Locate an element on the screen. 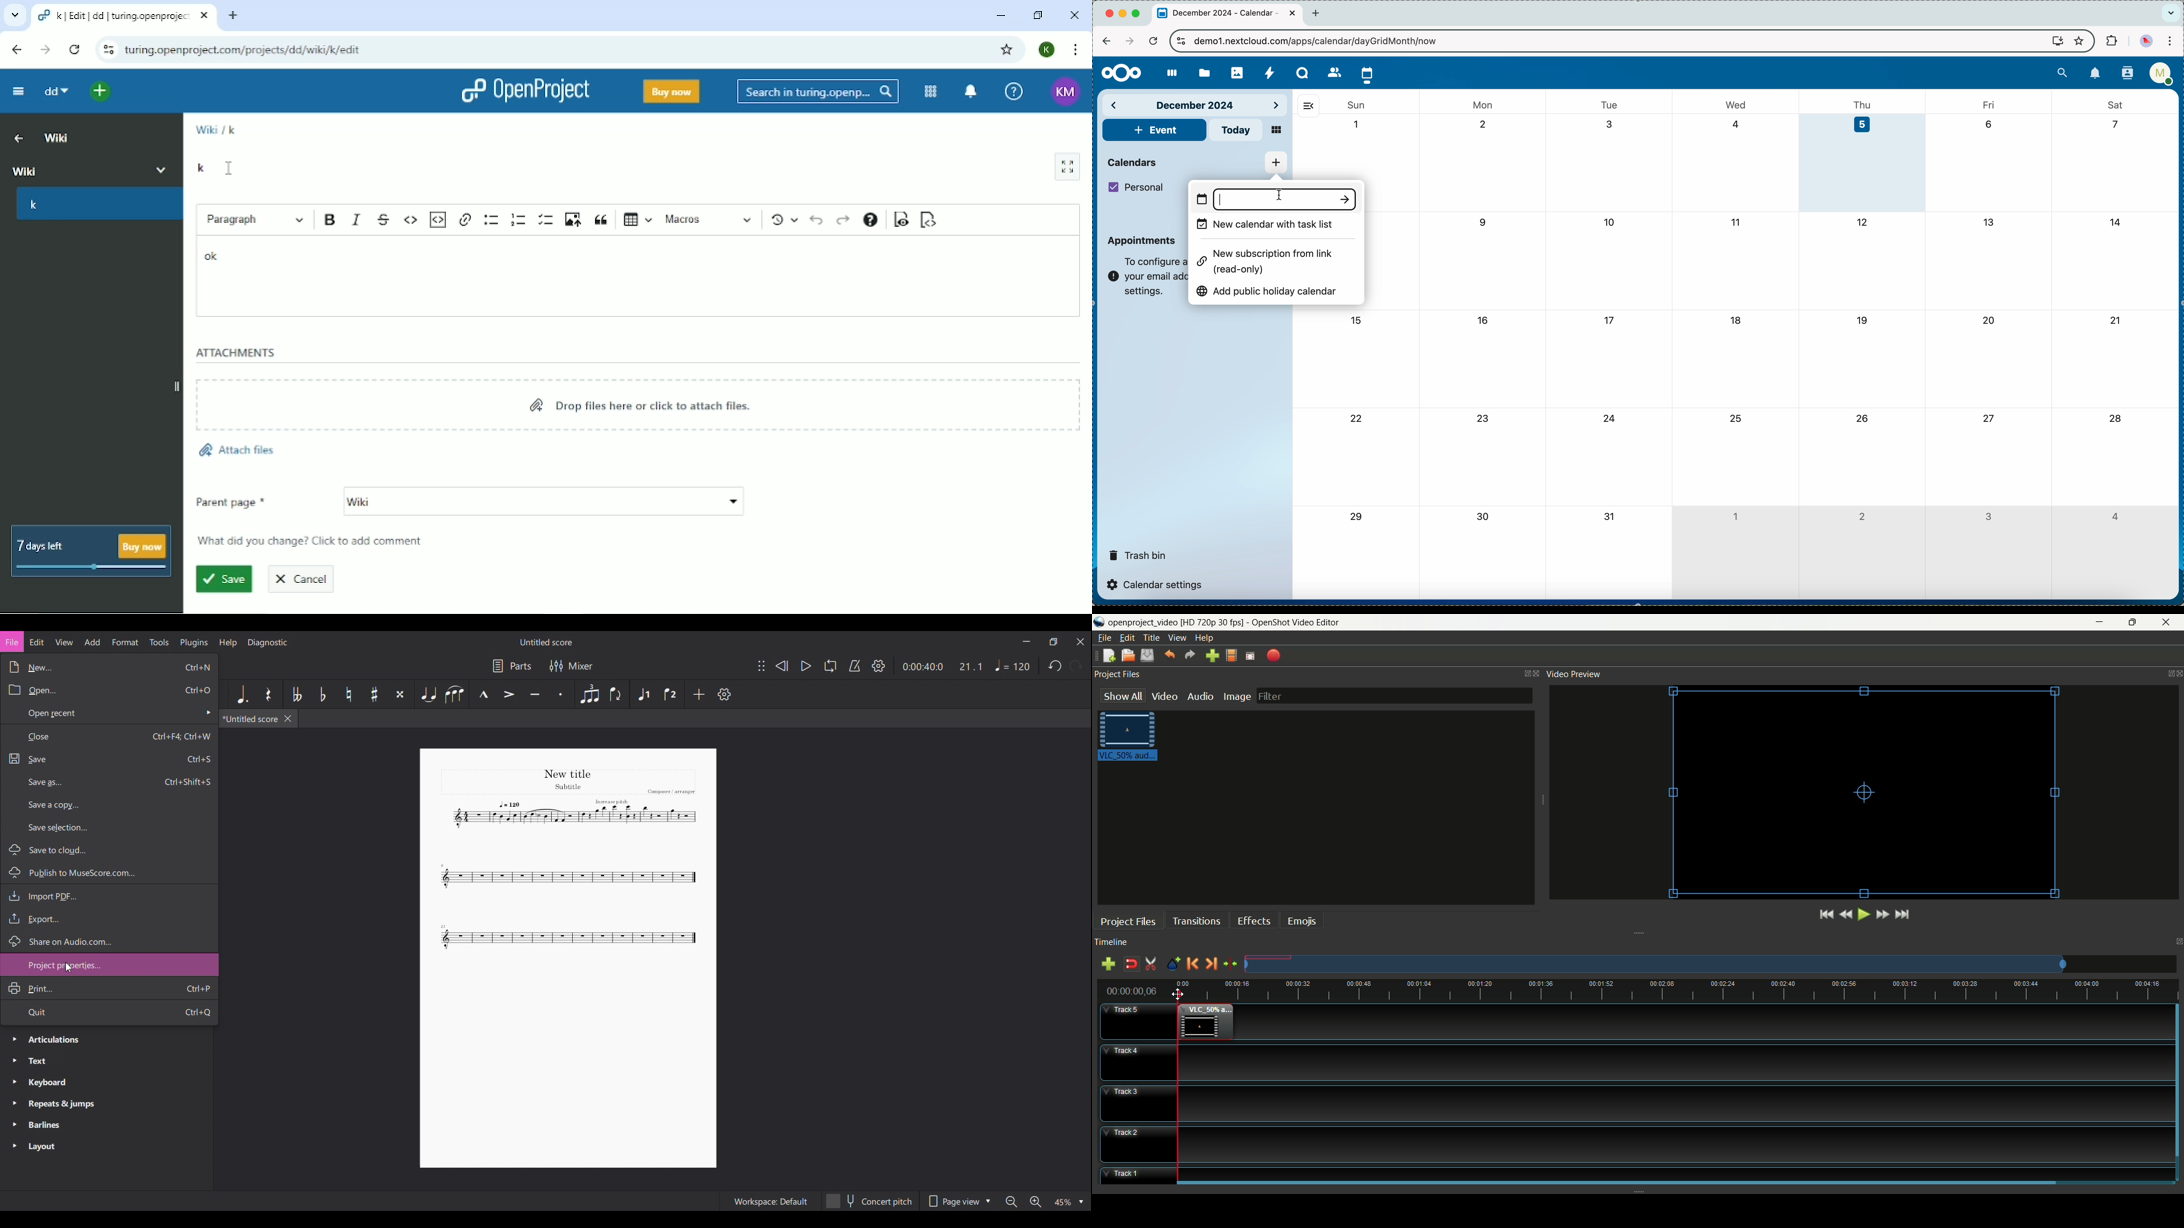  Activate zen mode is located at coordinates (1067, 167).